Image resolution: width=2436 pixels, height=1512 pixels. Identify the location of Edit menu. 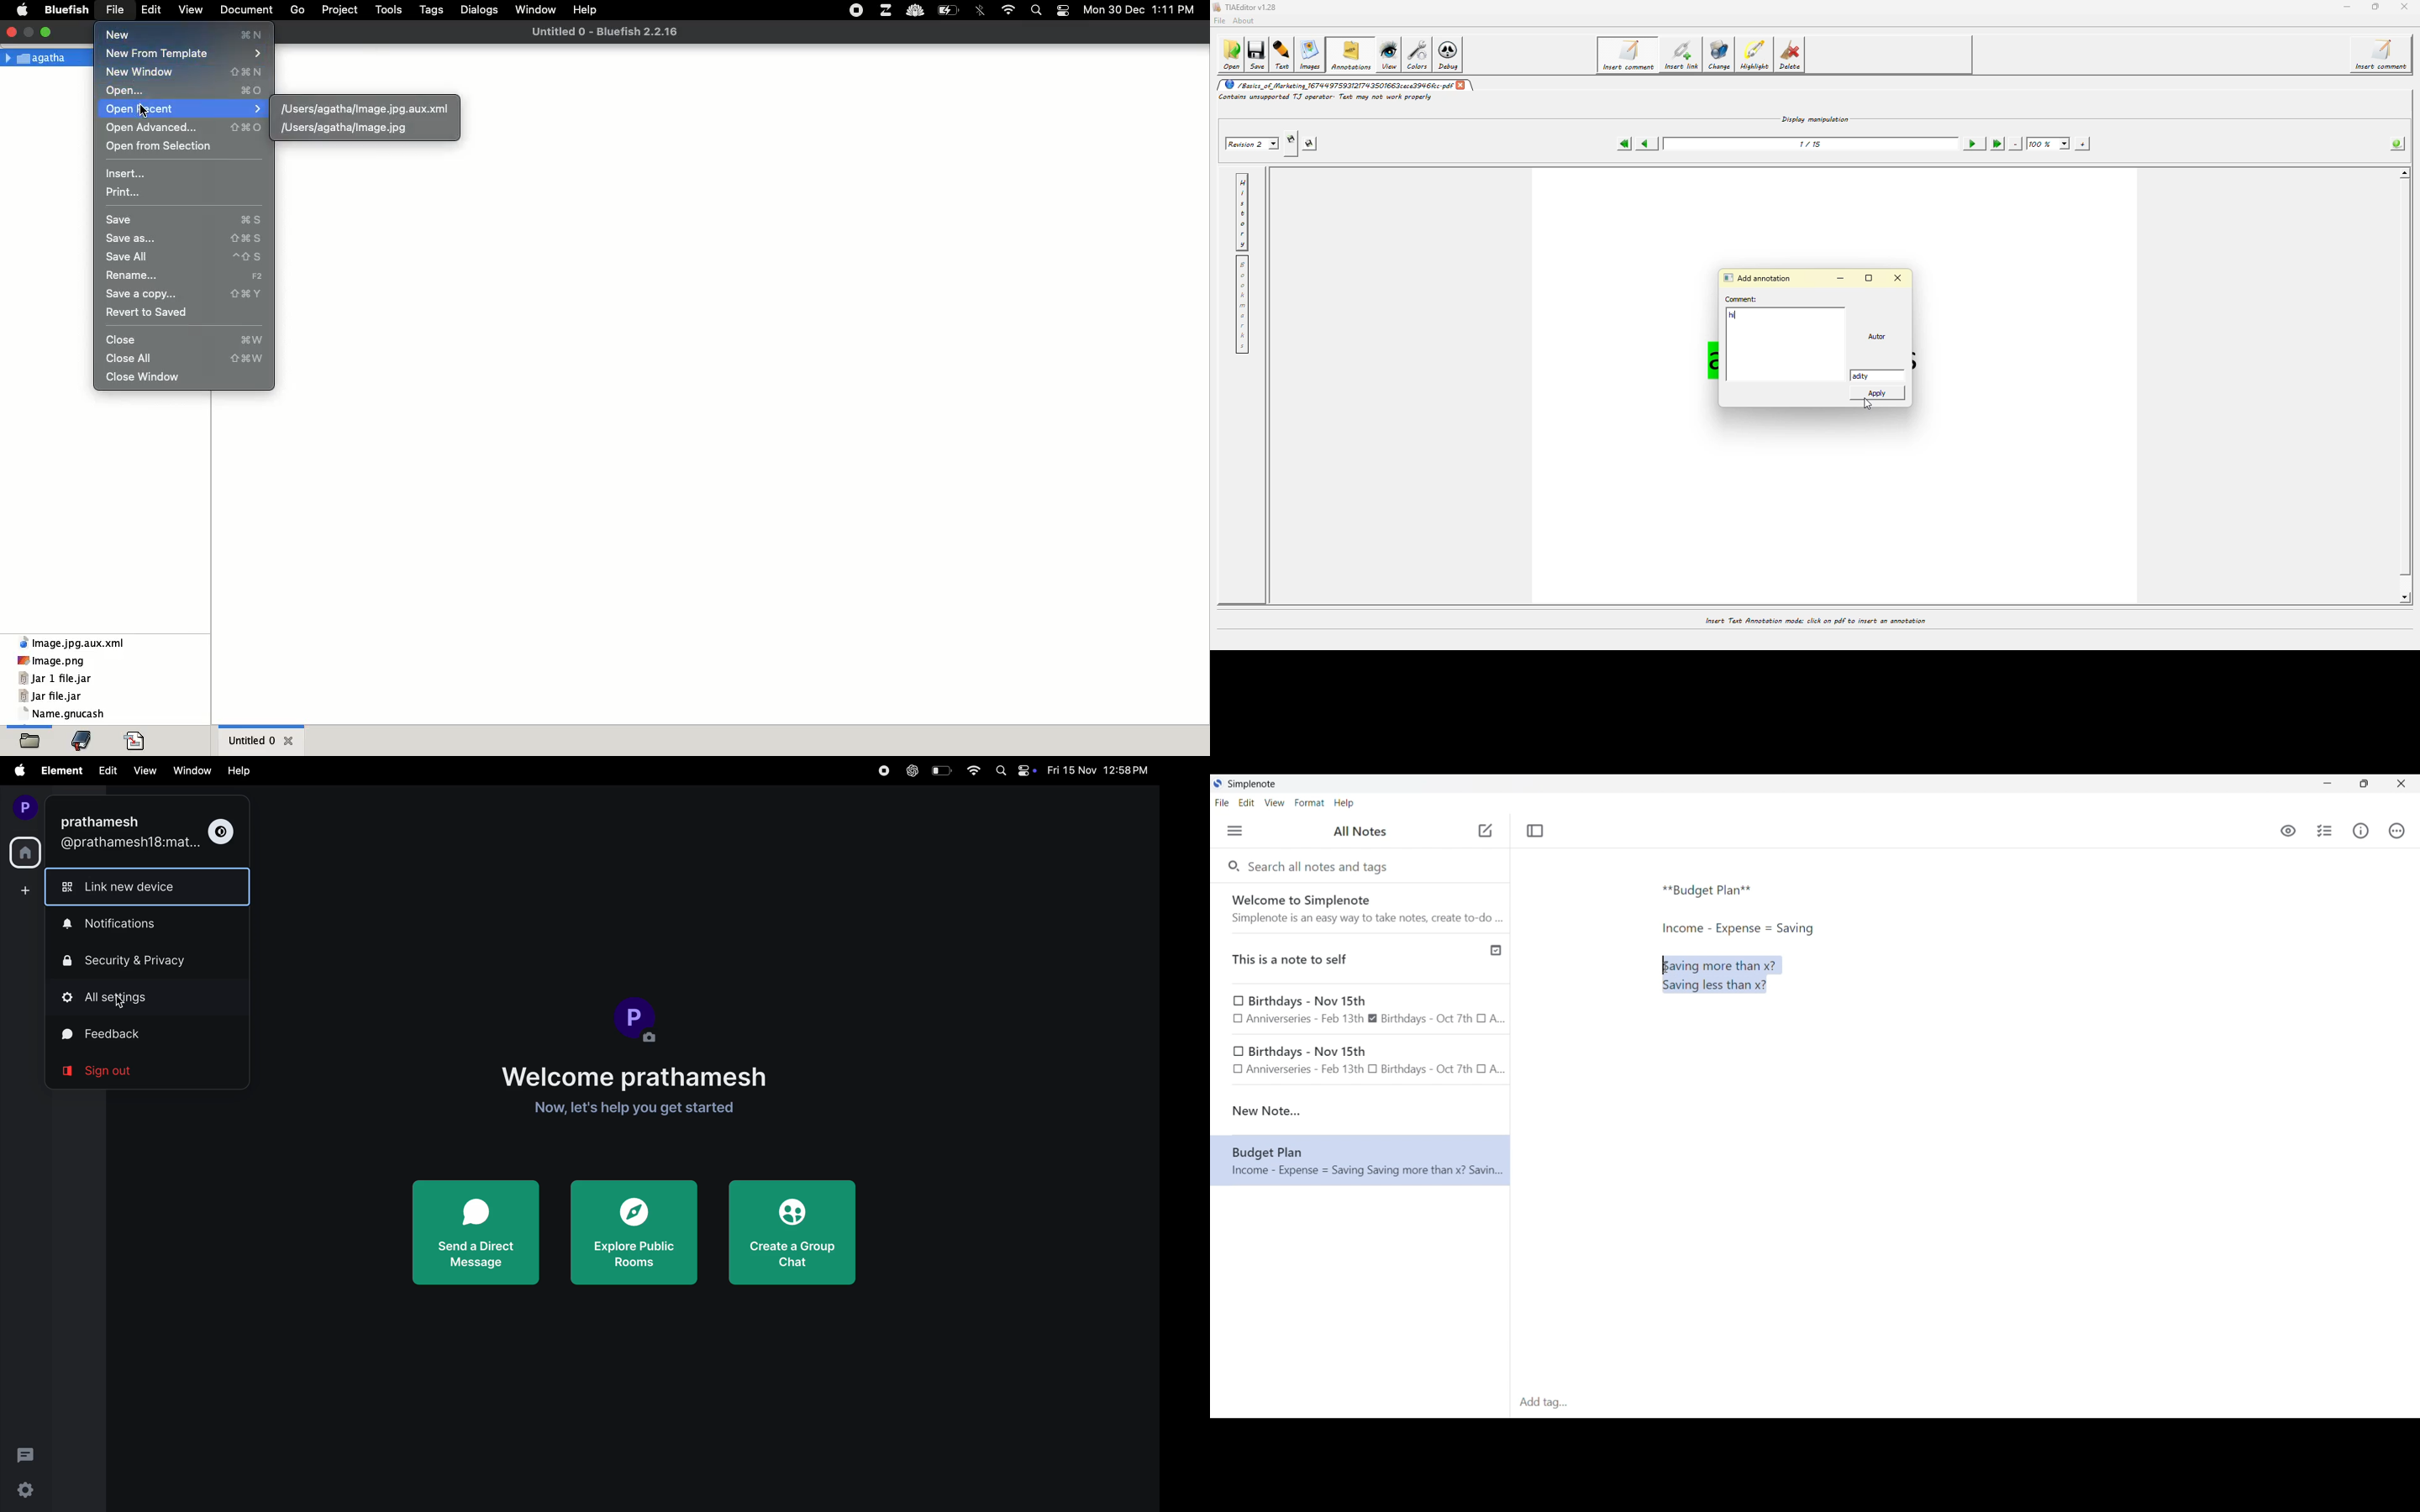
(1247, 802).